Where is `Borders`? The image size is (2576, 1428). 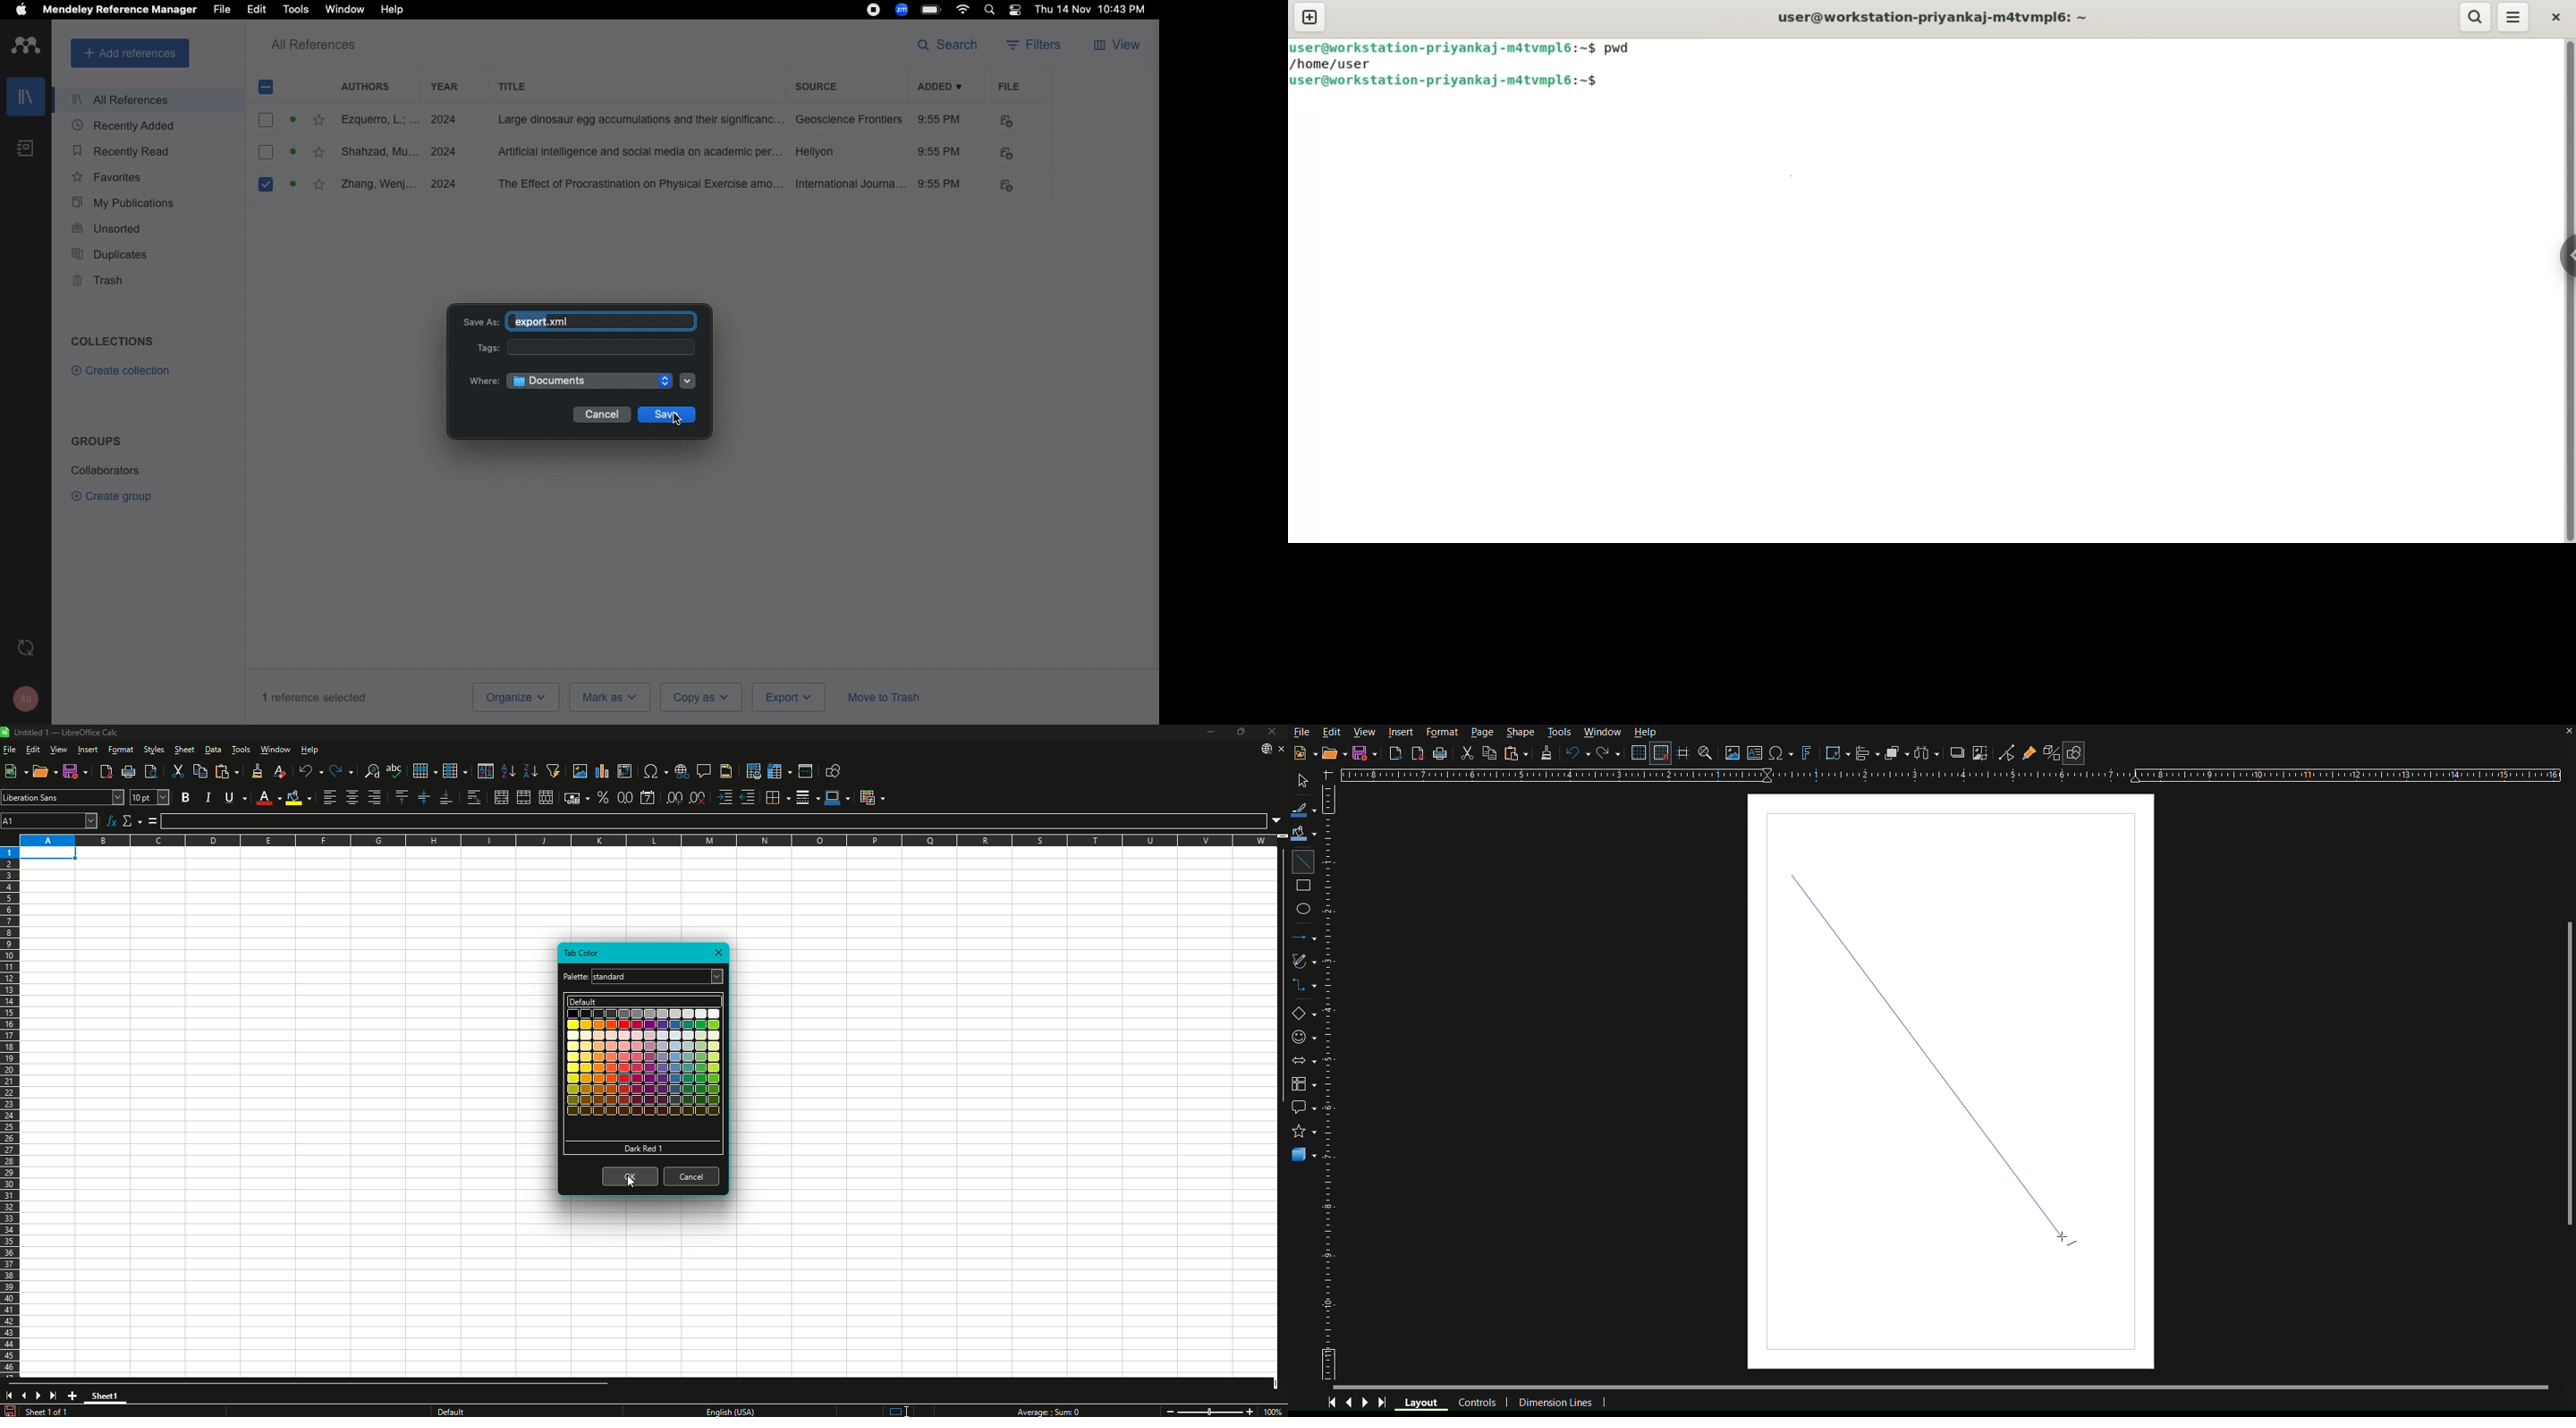 Borders is located at coordinates (778, 798).